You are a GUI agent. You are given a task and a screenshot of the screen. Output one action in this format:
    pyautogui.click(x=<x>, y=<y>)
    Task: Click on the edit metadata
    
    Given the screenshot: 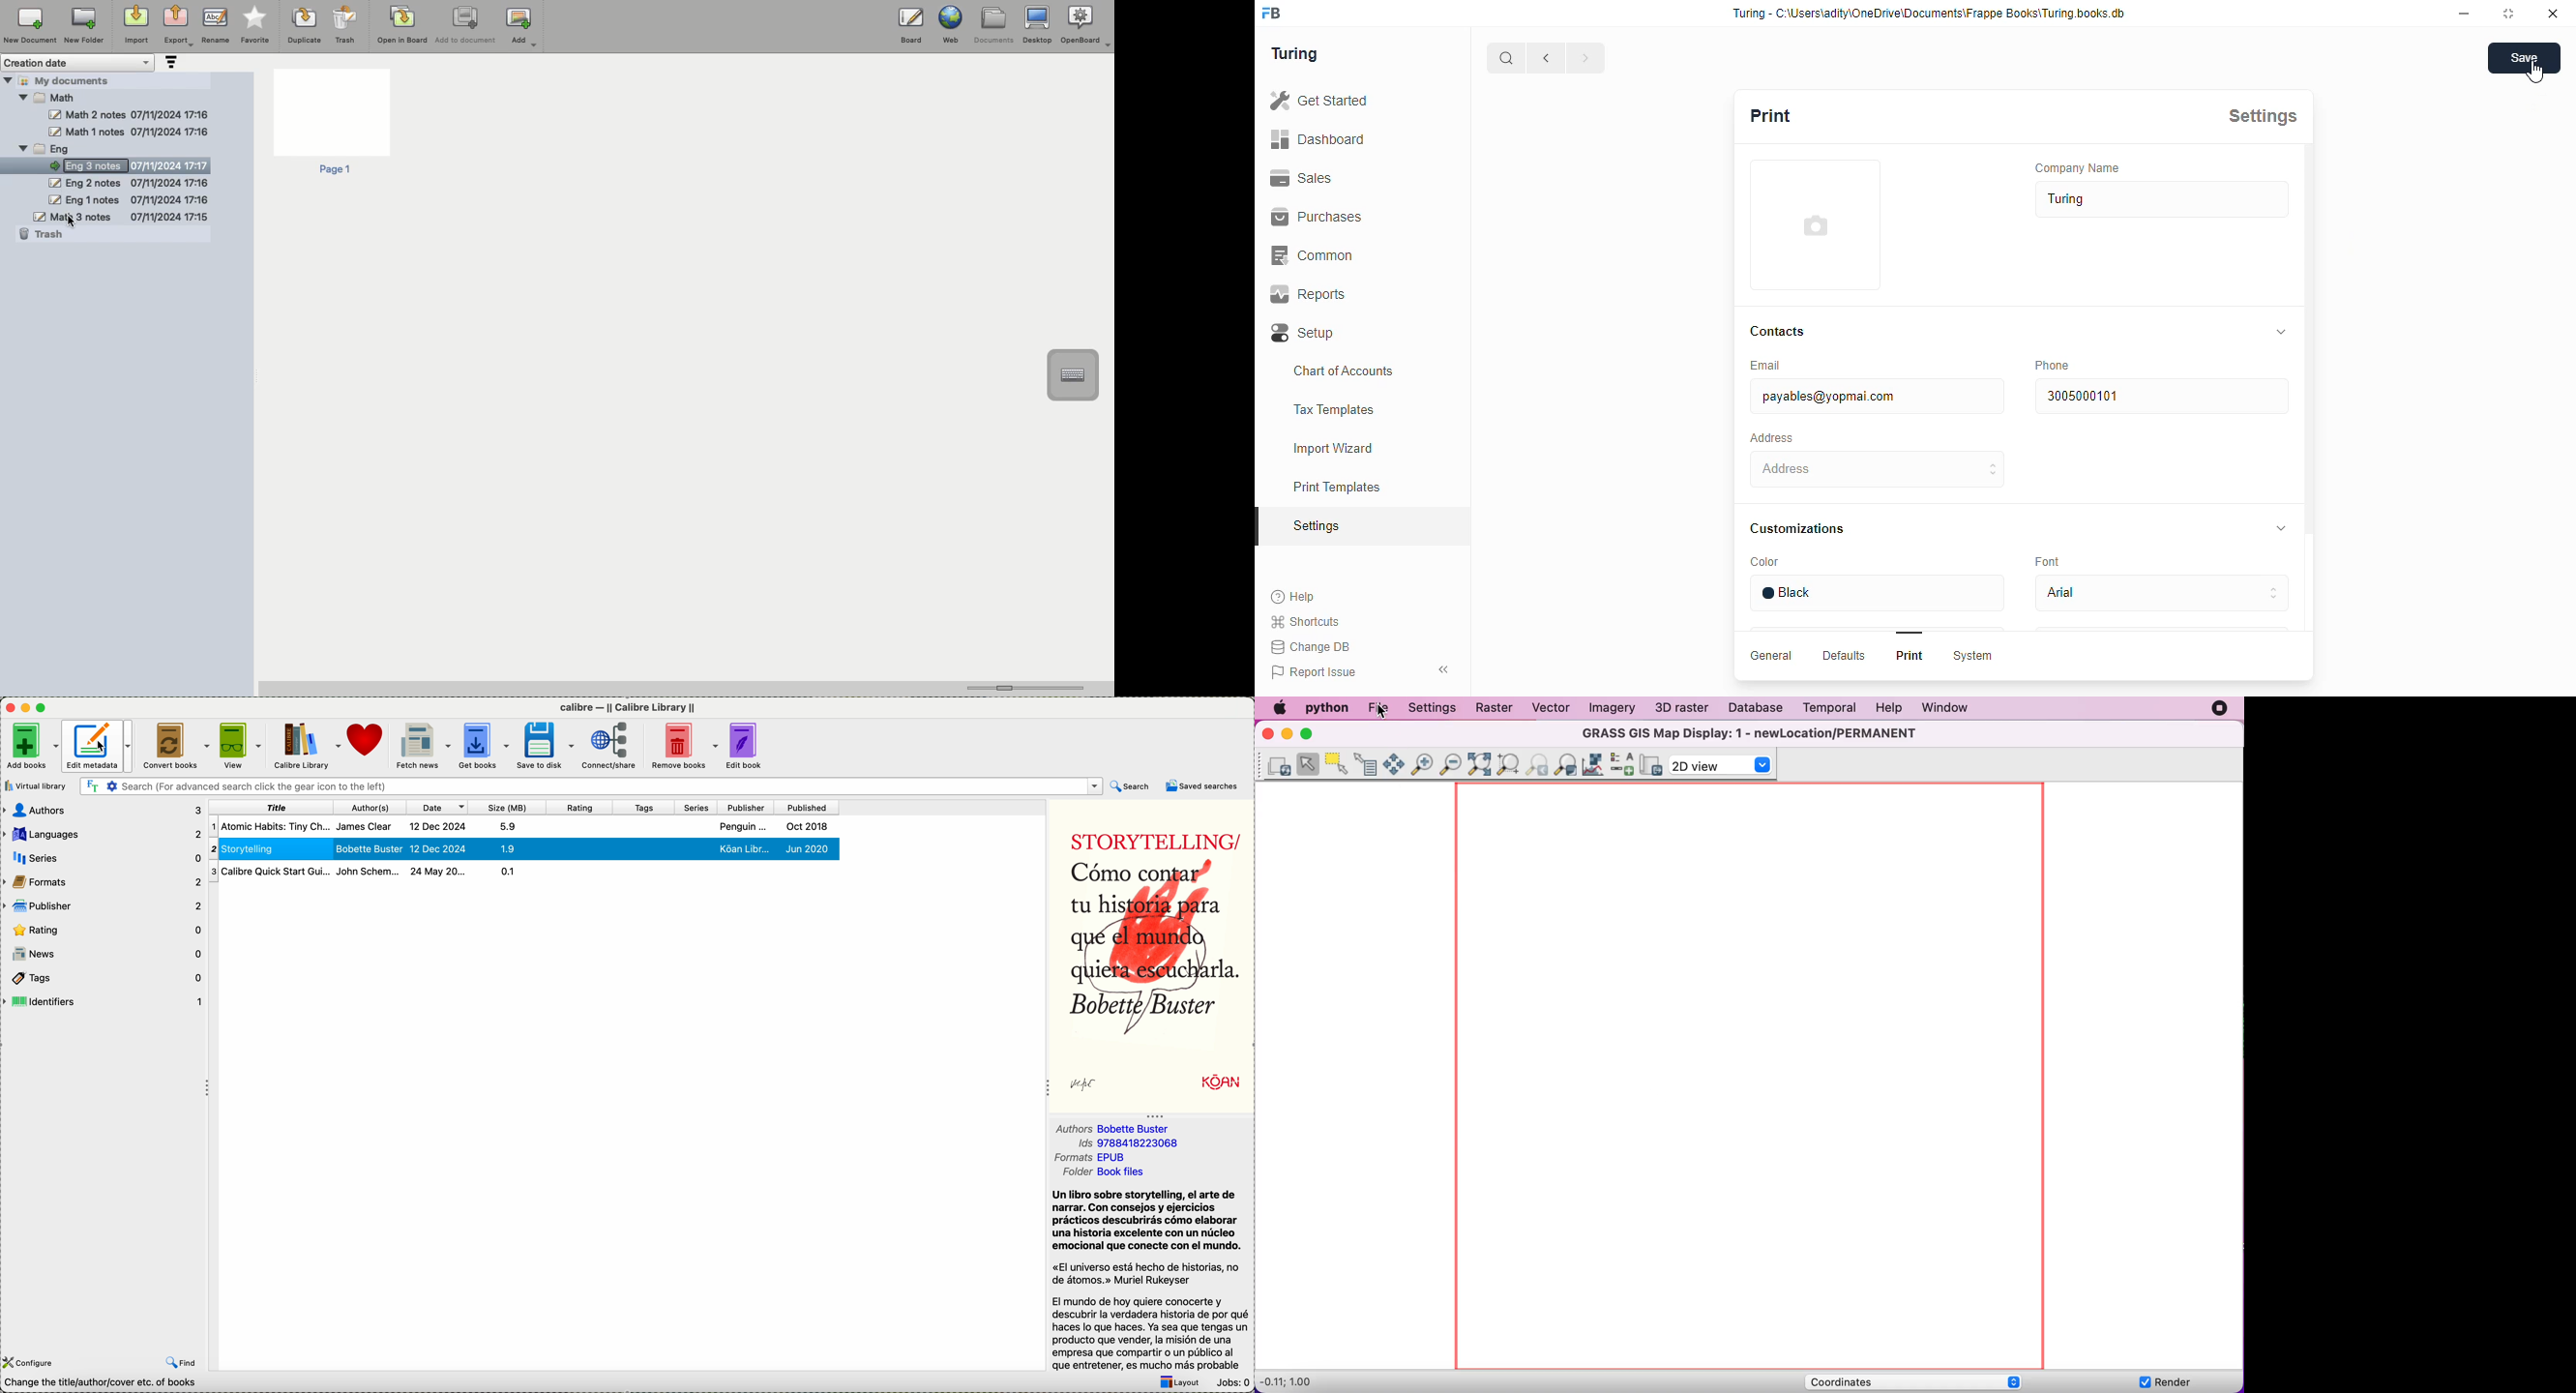 What is the action you would take?
    pyautogui.click(x=101, y=746)
    